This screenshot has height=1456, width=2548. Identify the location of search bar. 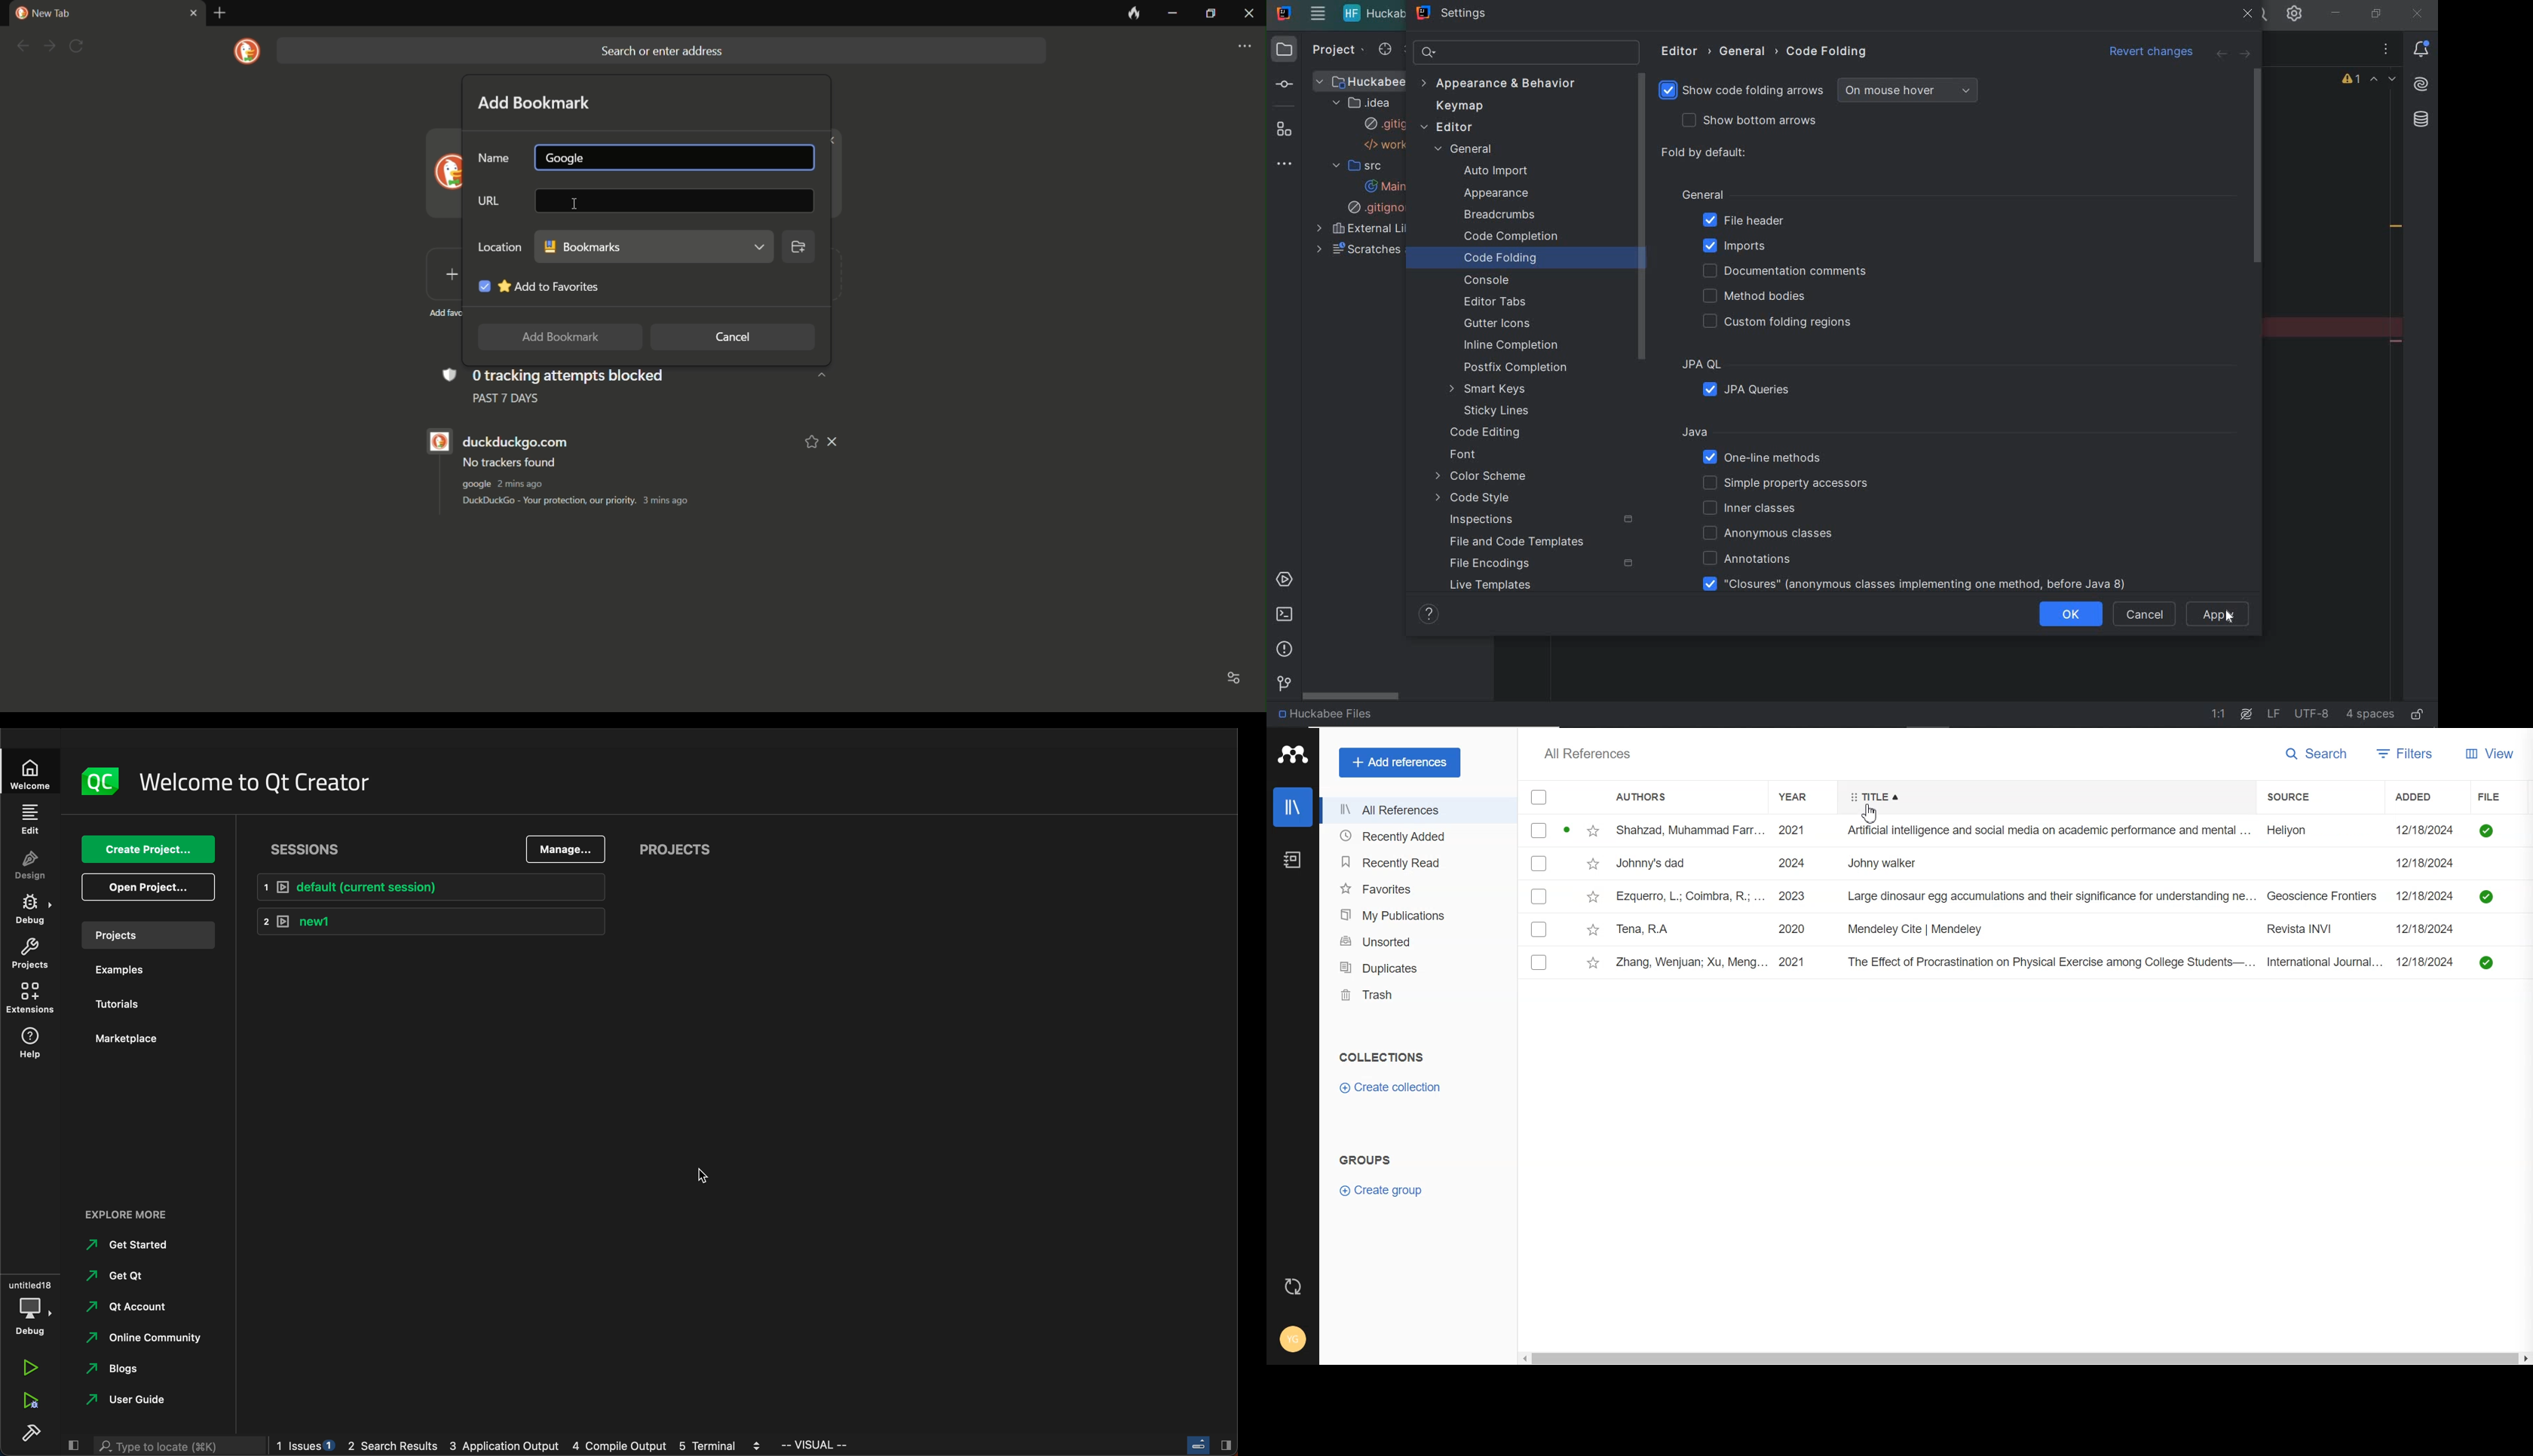
(660, 51).